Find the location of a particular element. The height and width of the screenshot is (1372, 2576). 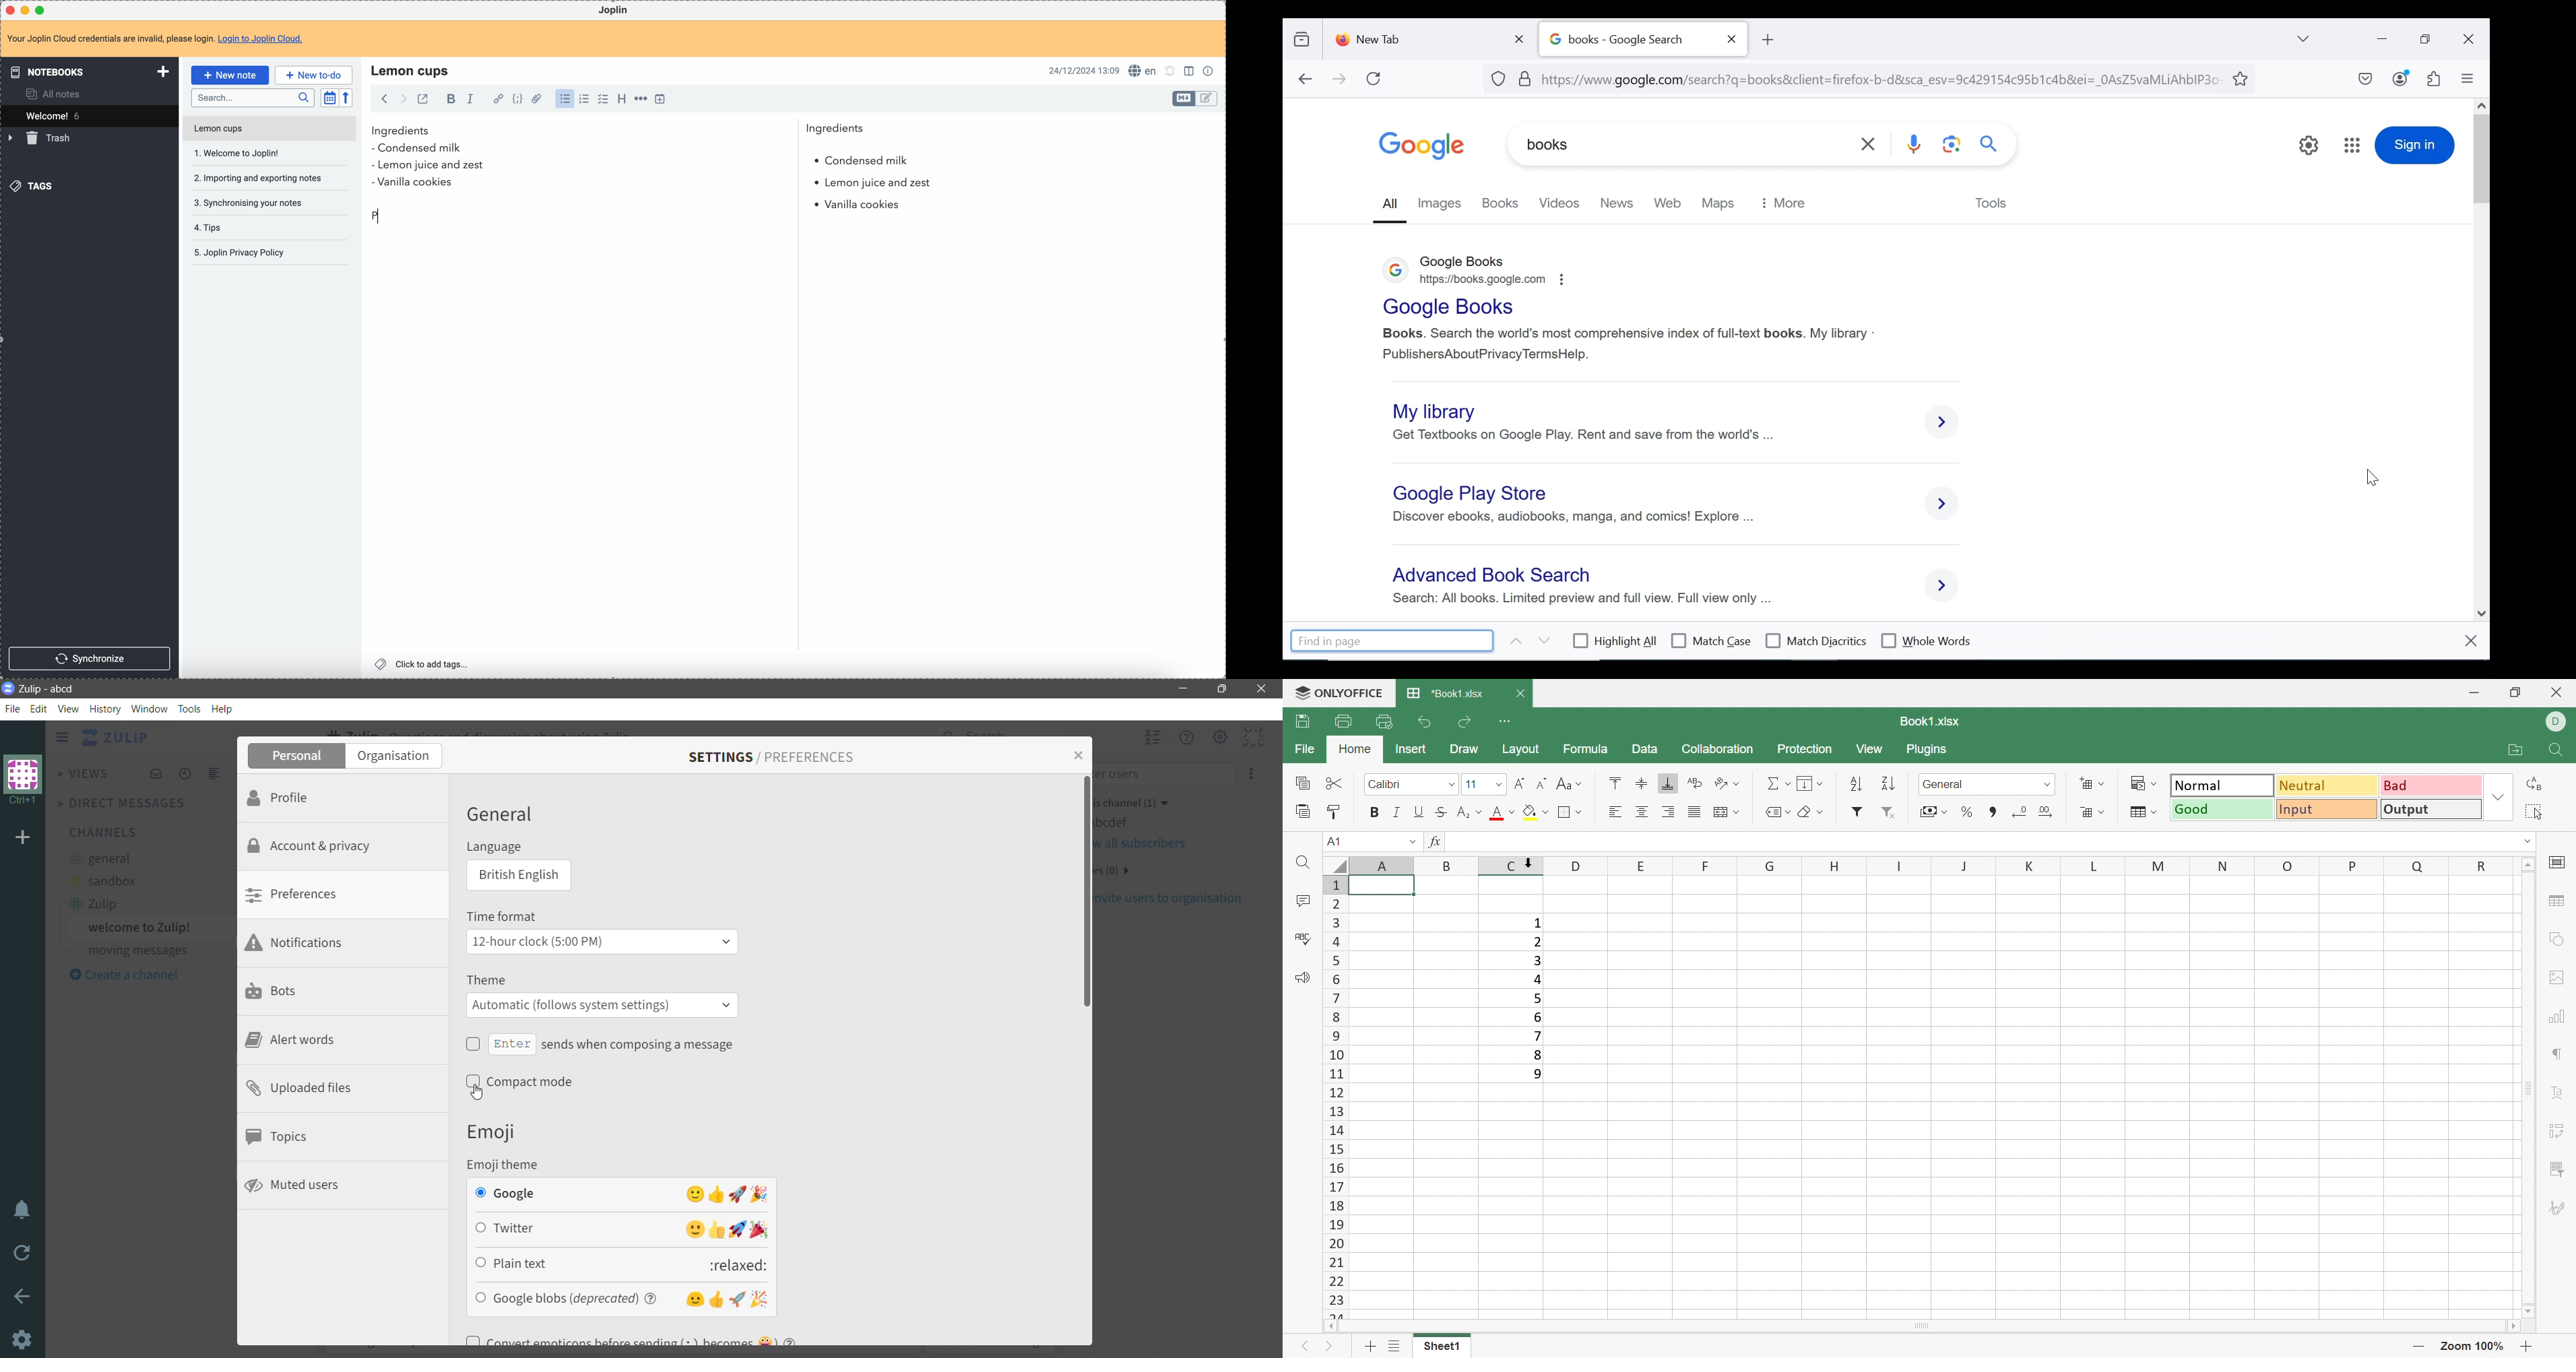

Zoom in is located at coordinates (2419, 1345).